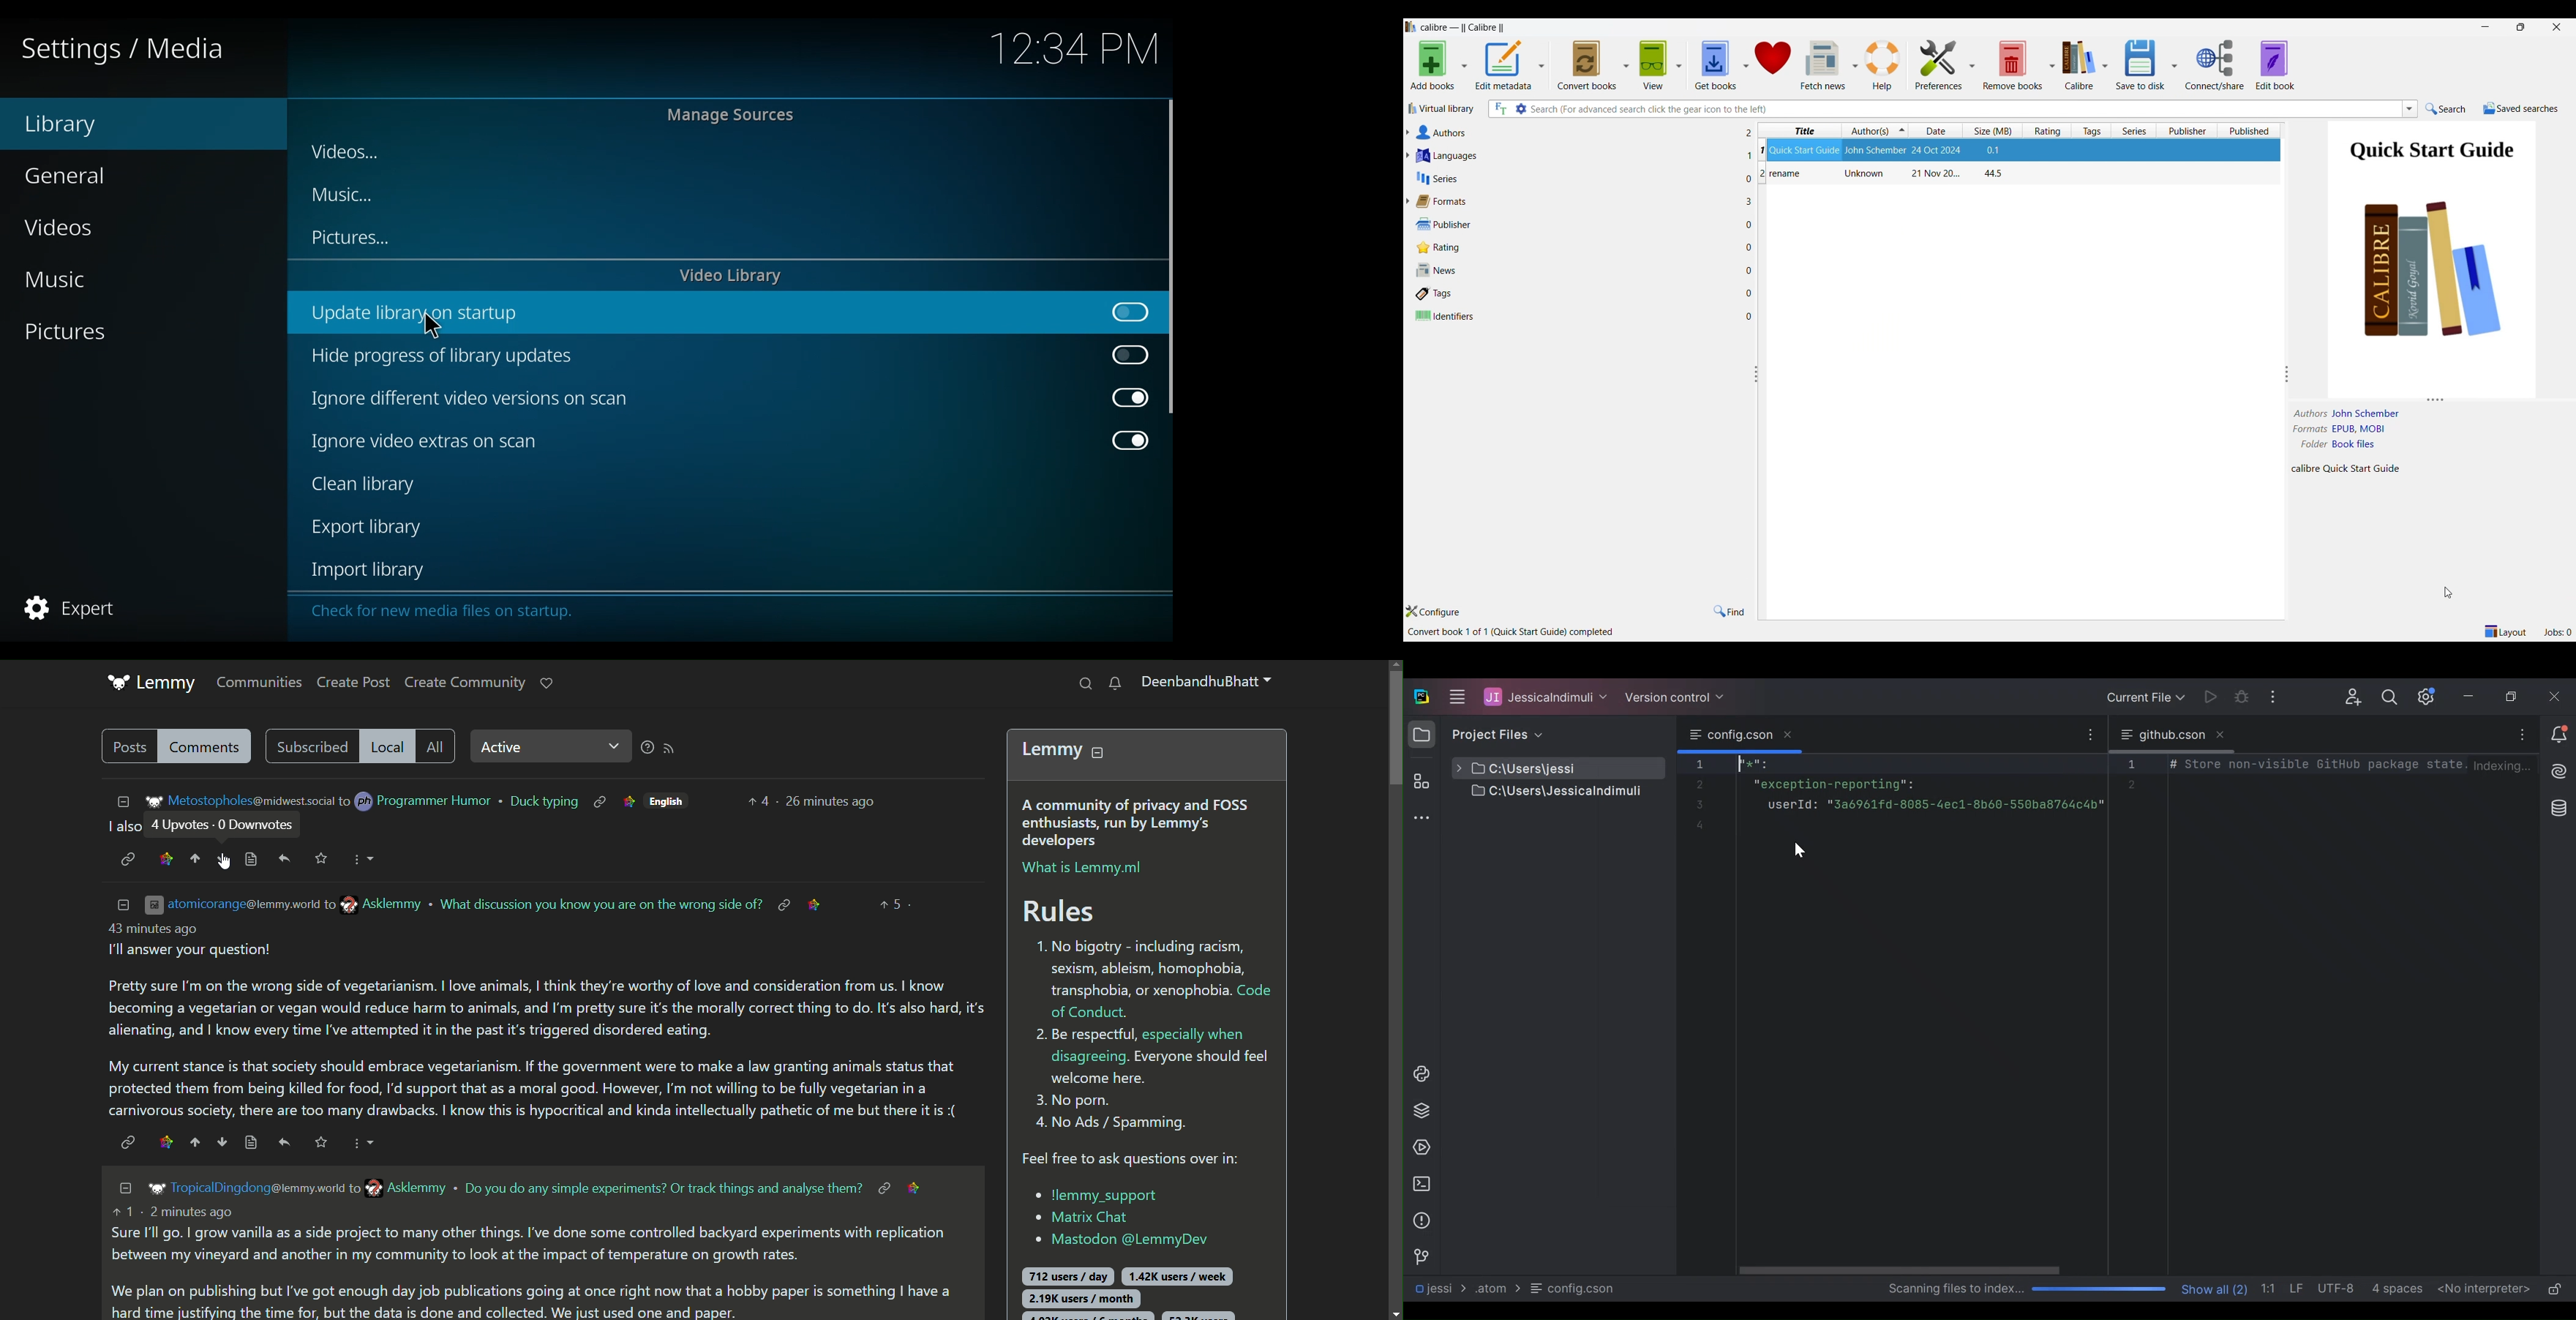 The image size is (2576, 1344). I want to click on Edit book, so click(2276, 65).